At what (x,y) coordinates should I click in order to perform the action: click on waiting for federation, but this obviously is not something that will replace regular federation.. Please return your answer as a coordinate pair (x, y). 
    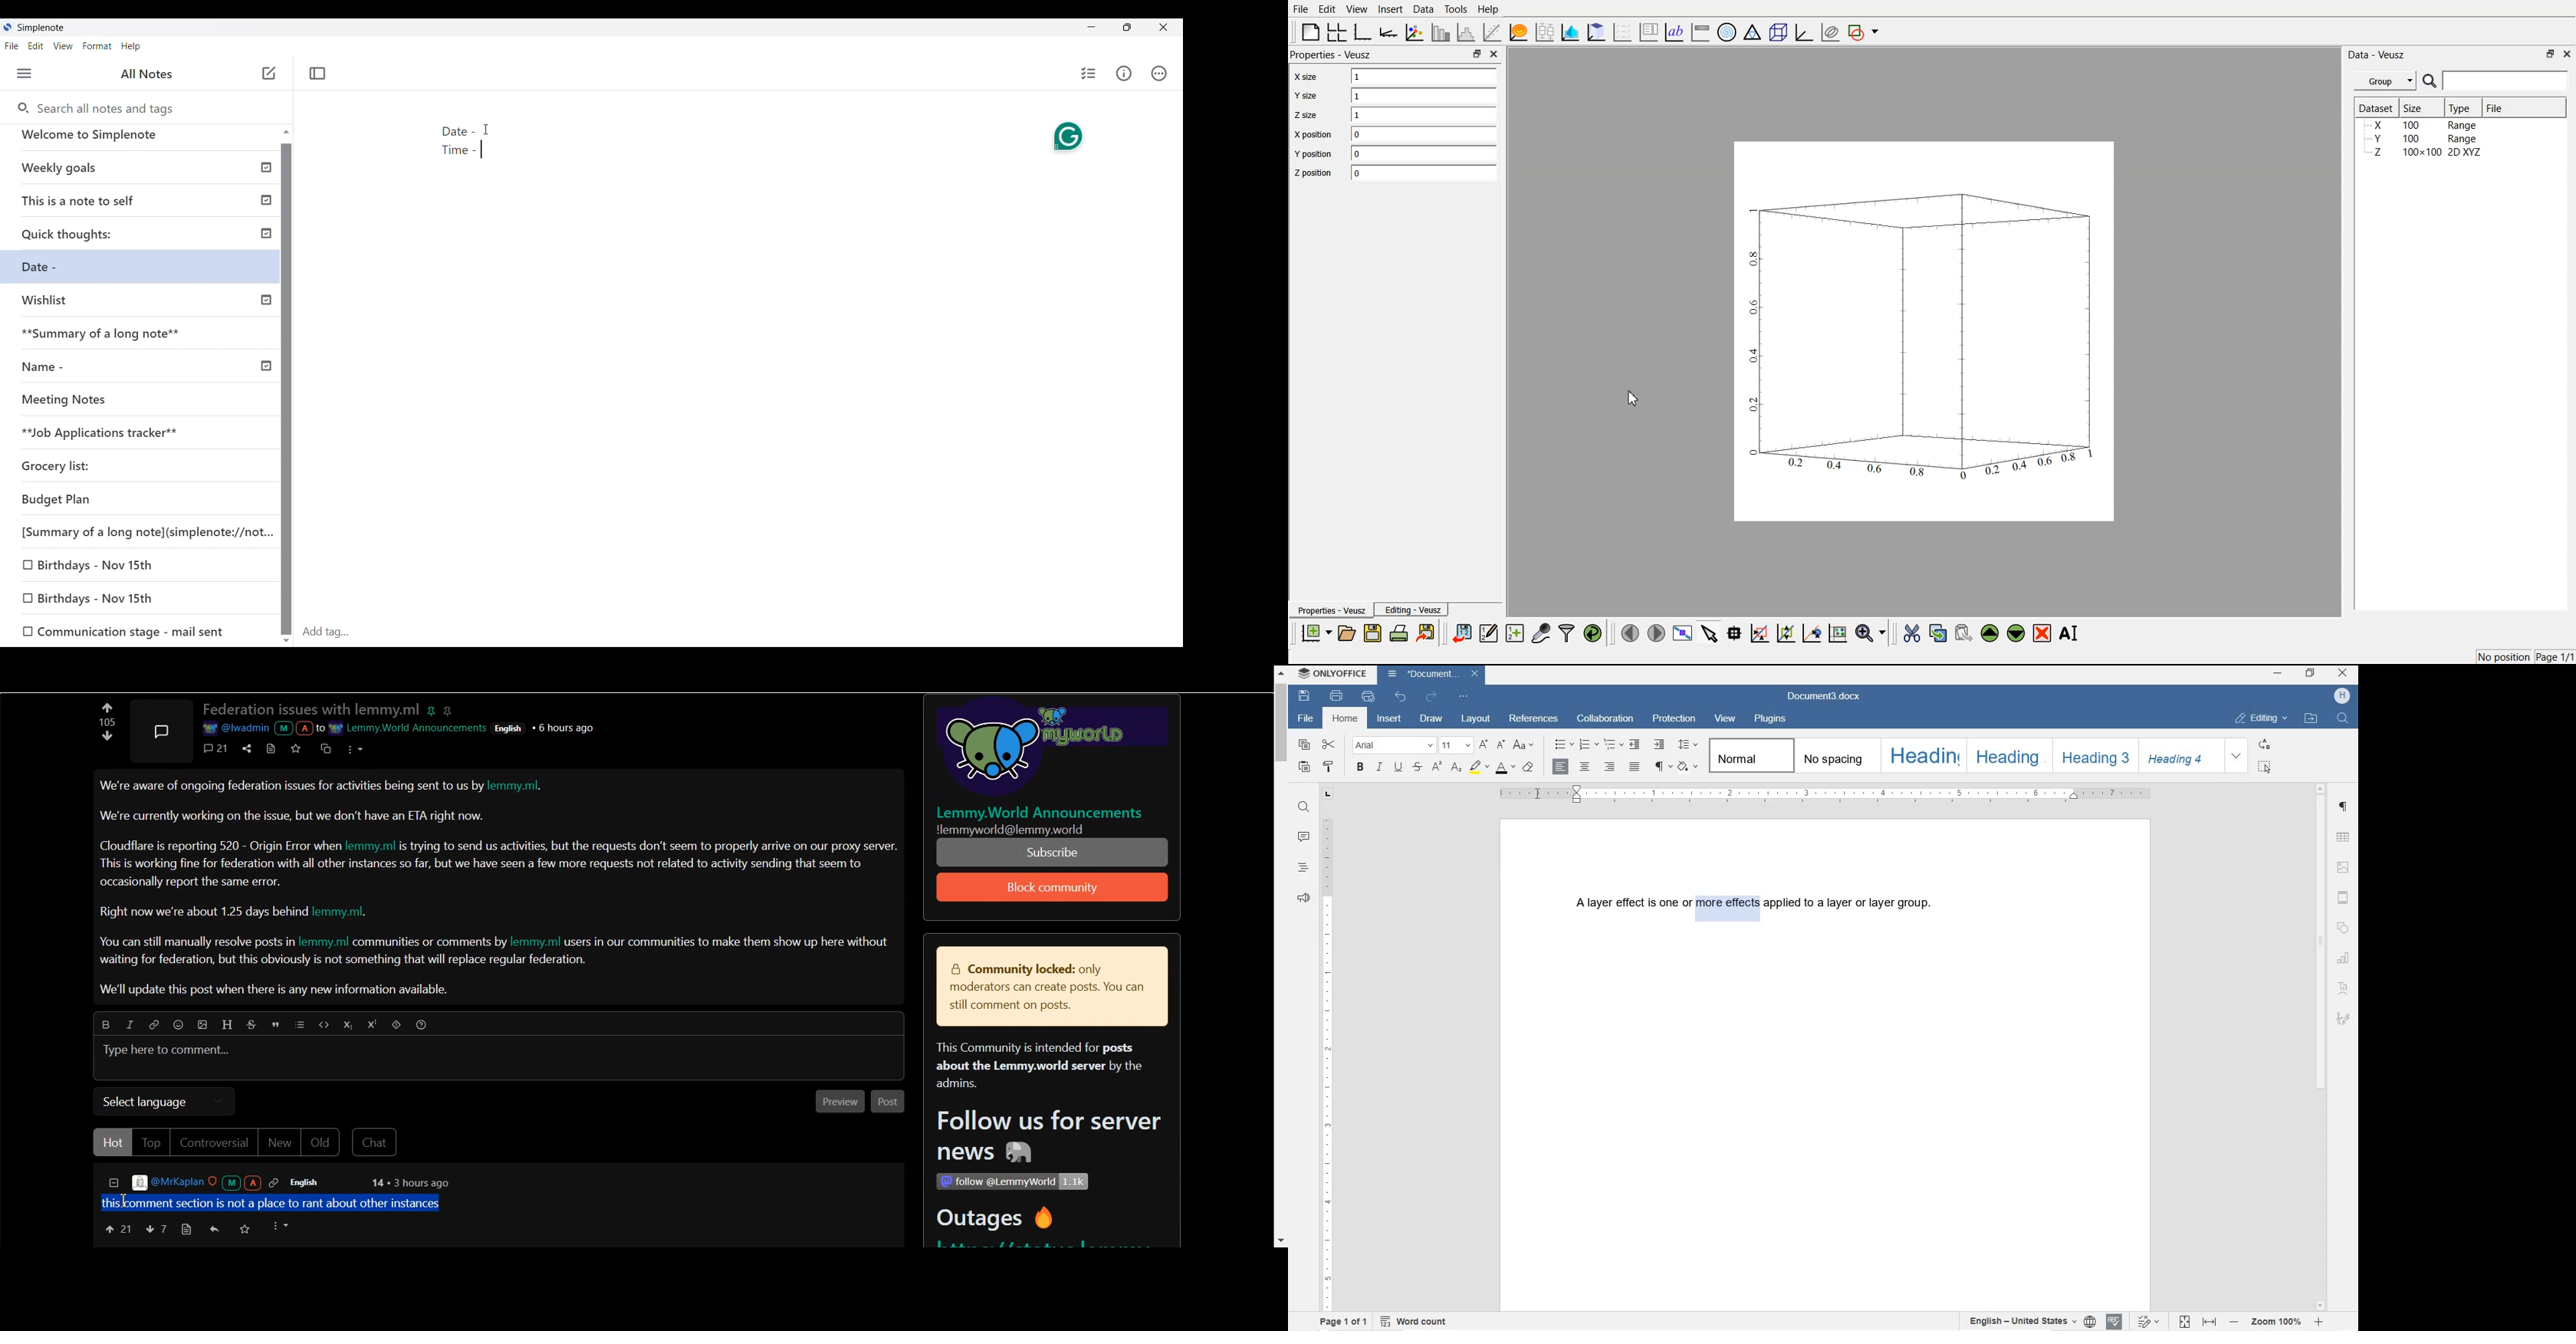
    Looking at the image, I should click on (345, 961).